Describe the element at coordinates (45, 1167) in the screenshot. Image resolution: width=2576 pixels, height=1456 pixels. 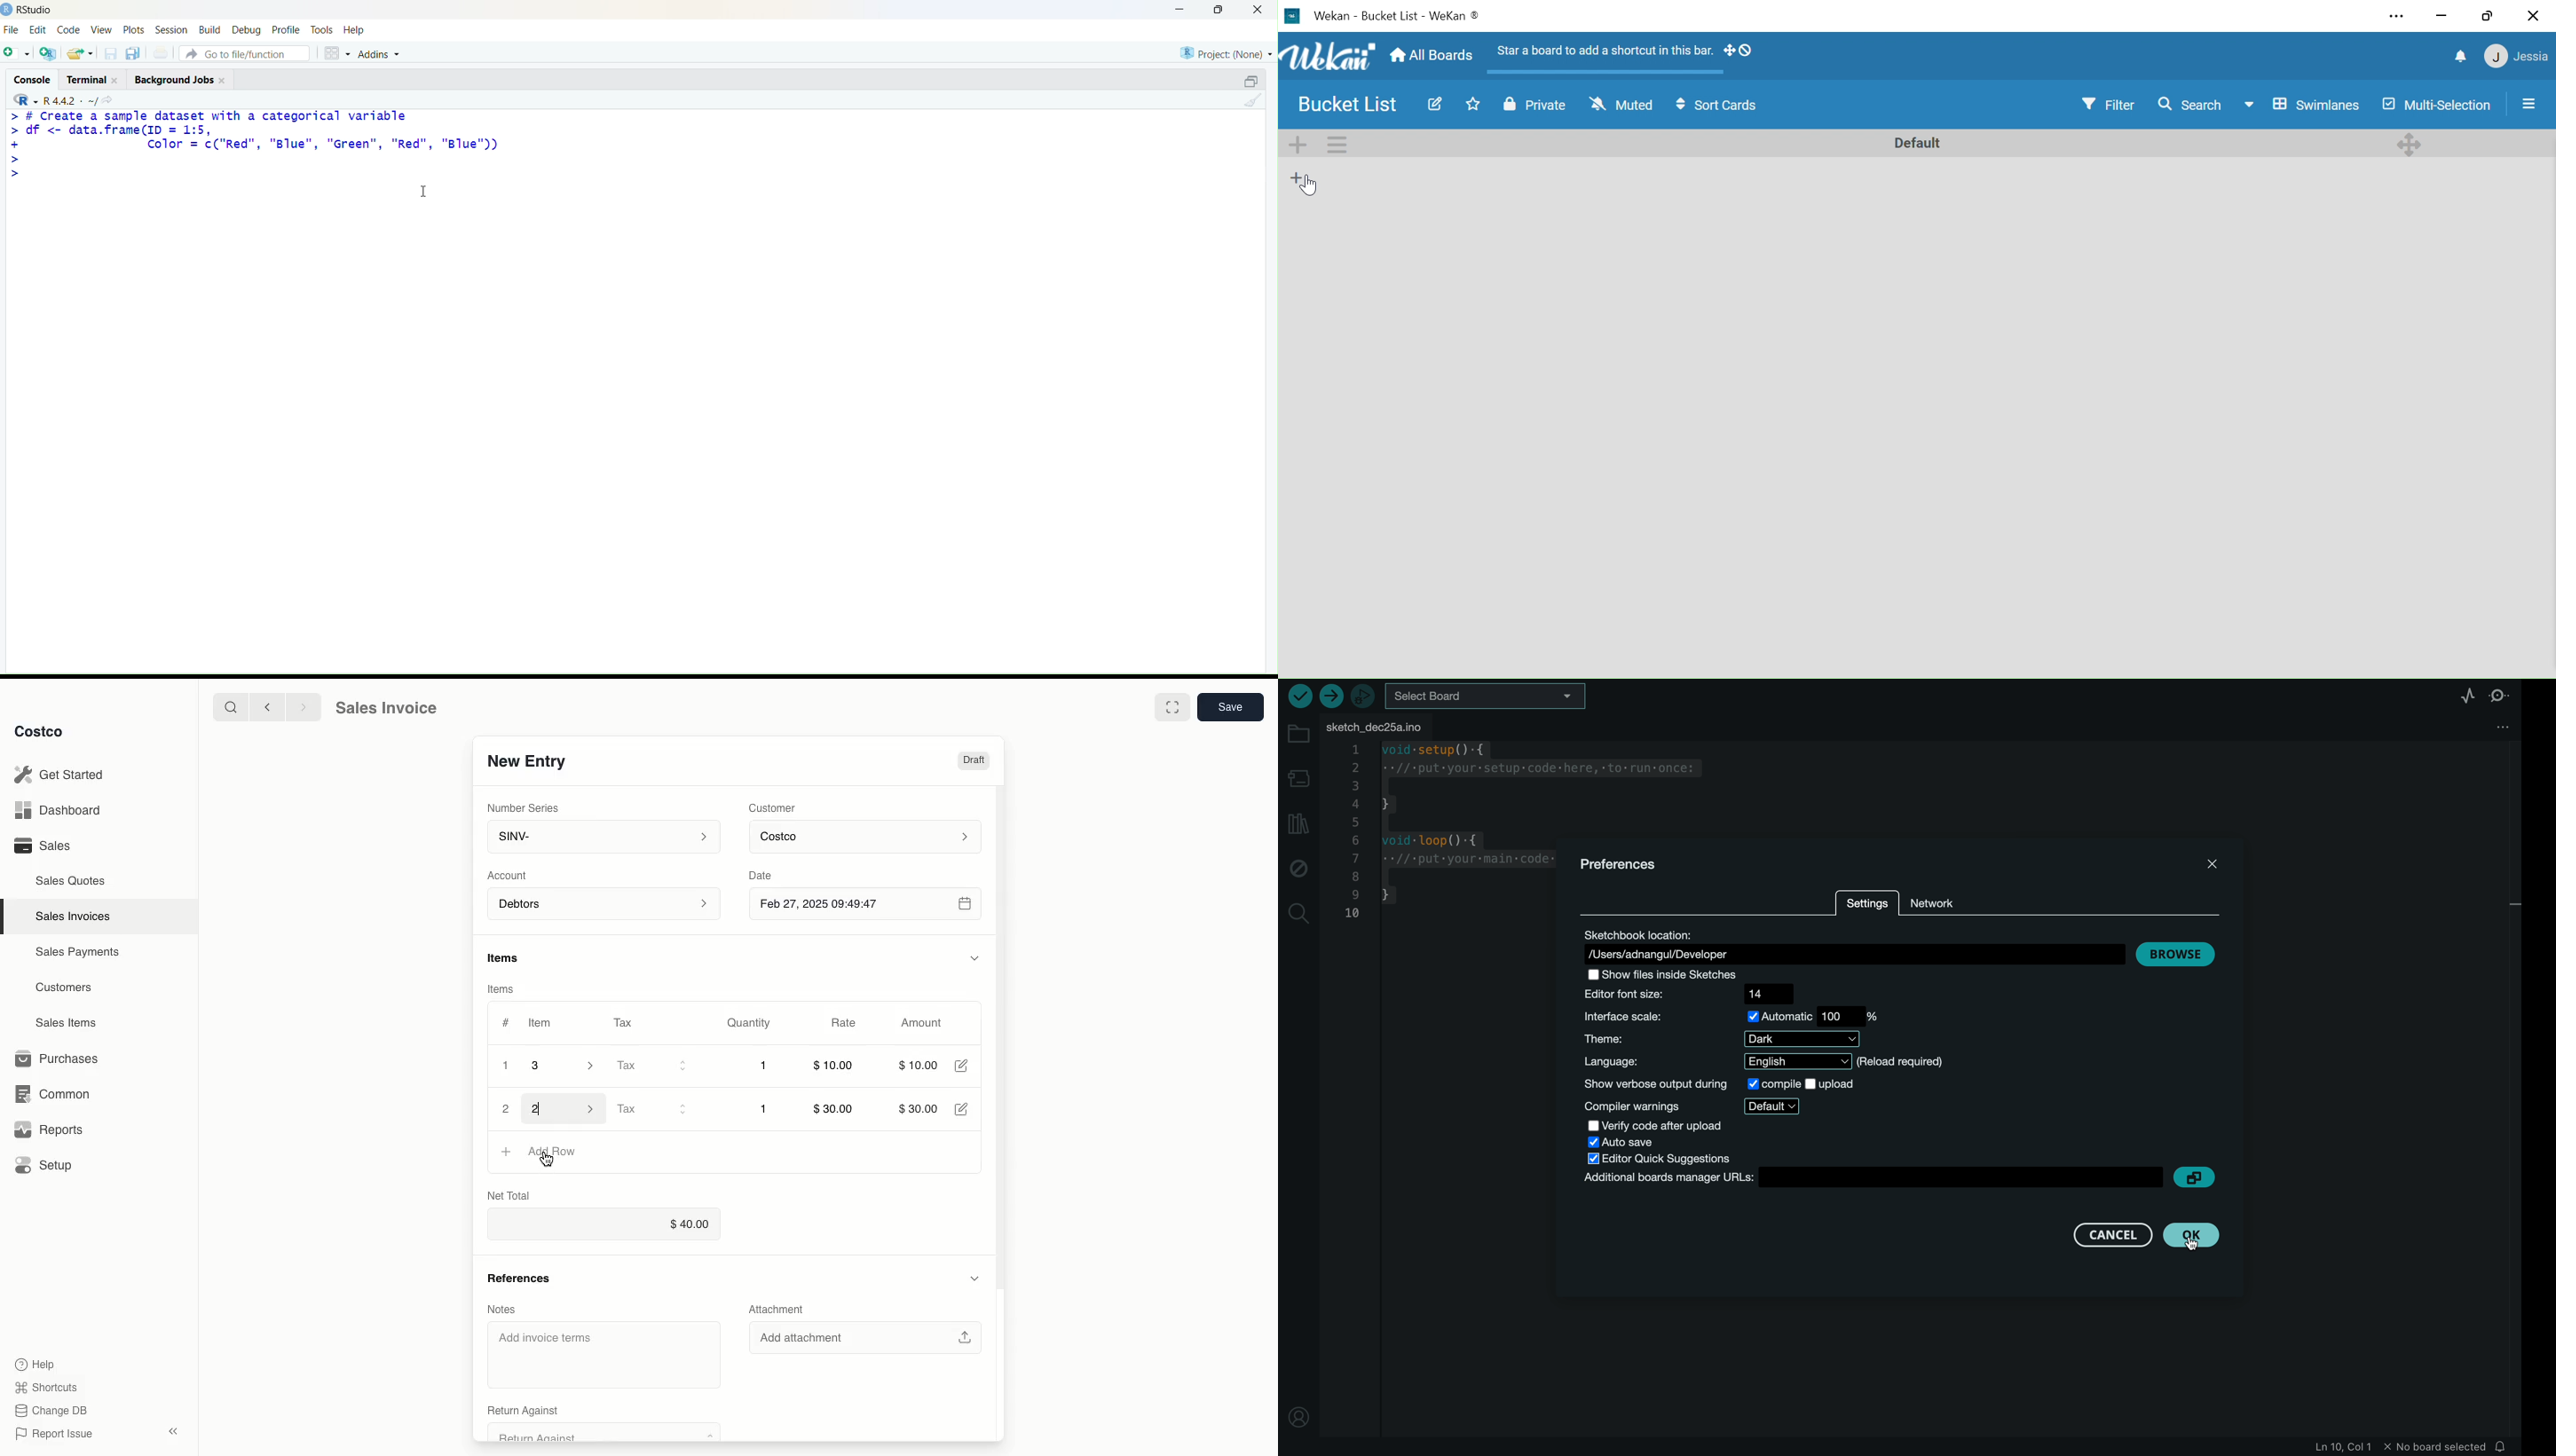
I see `Setup` at that location.